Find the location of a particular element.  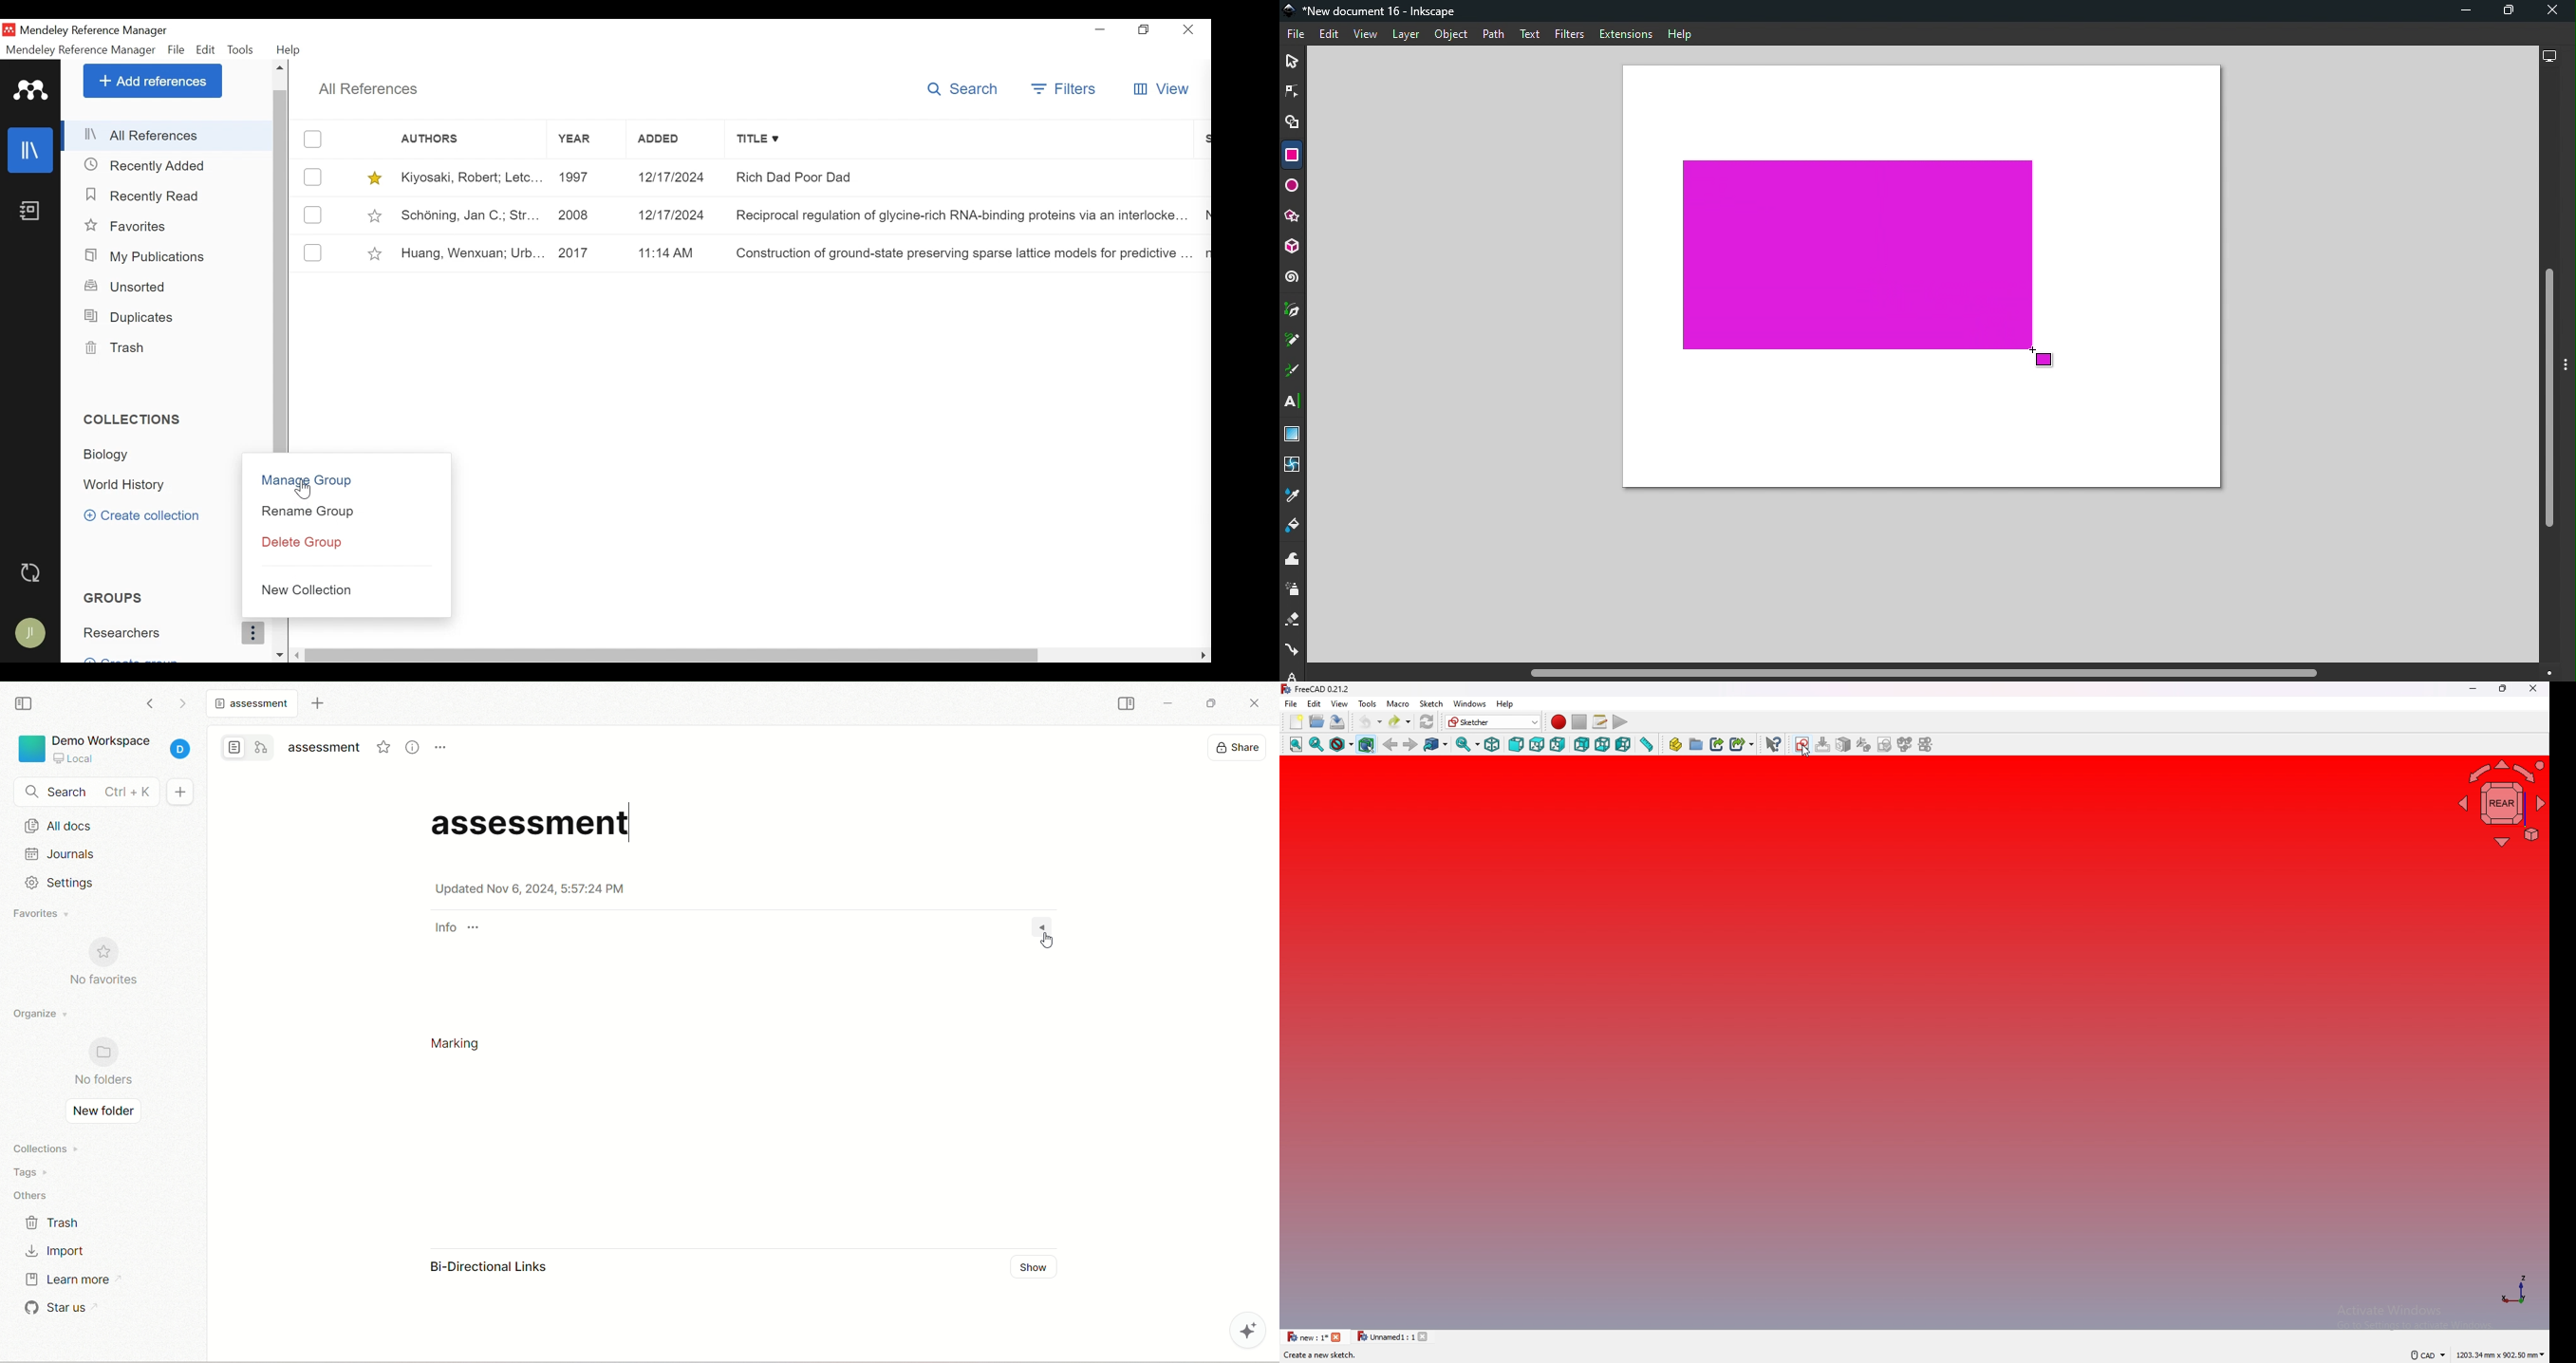

sketches is located at coordinates (1905, 744).